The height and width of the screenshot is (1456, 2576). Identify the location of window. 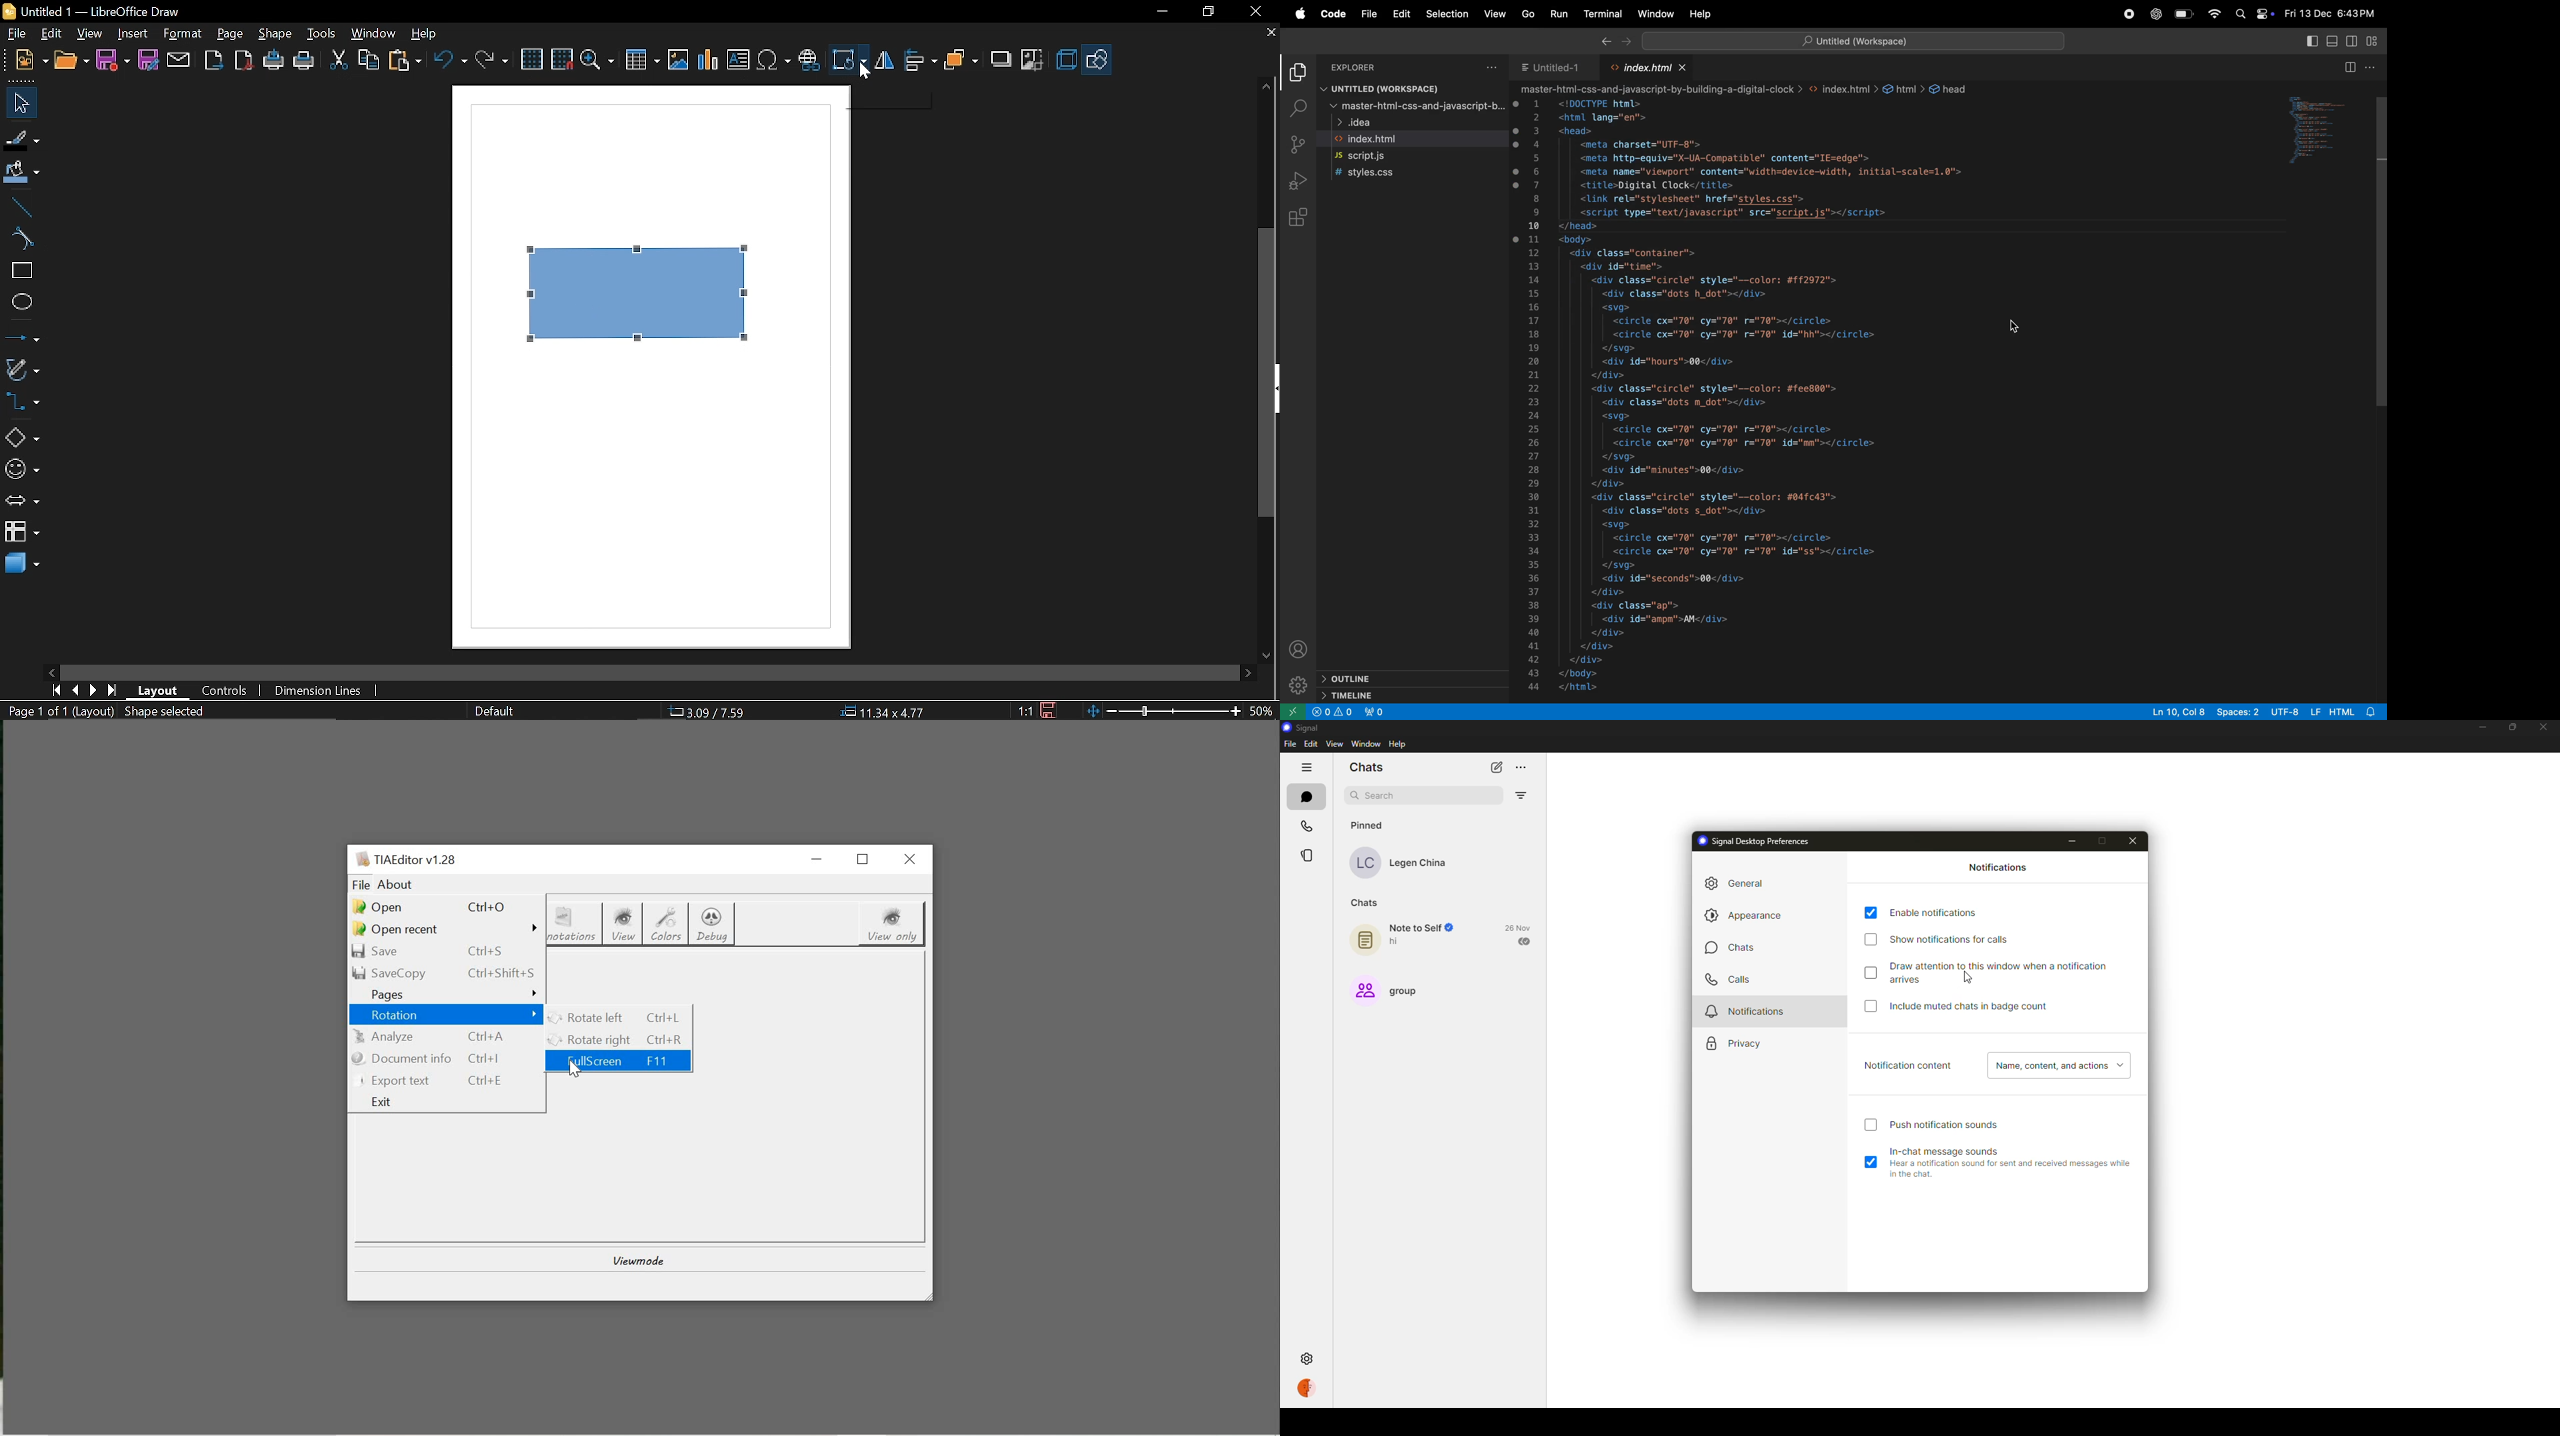
(374, 36).